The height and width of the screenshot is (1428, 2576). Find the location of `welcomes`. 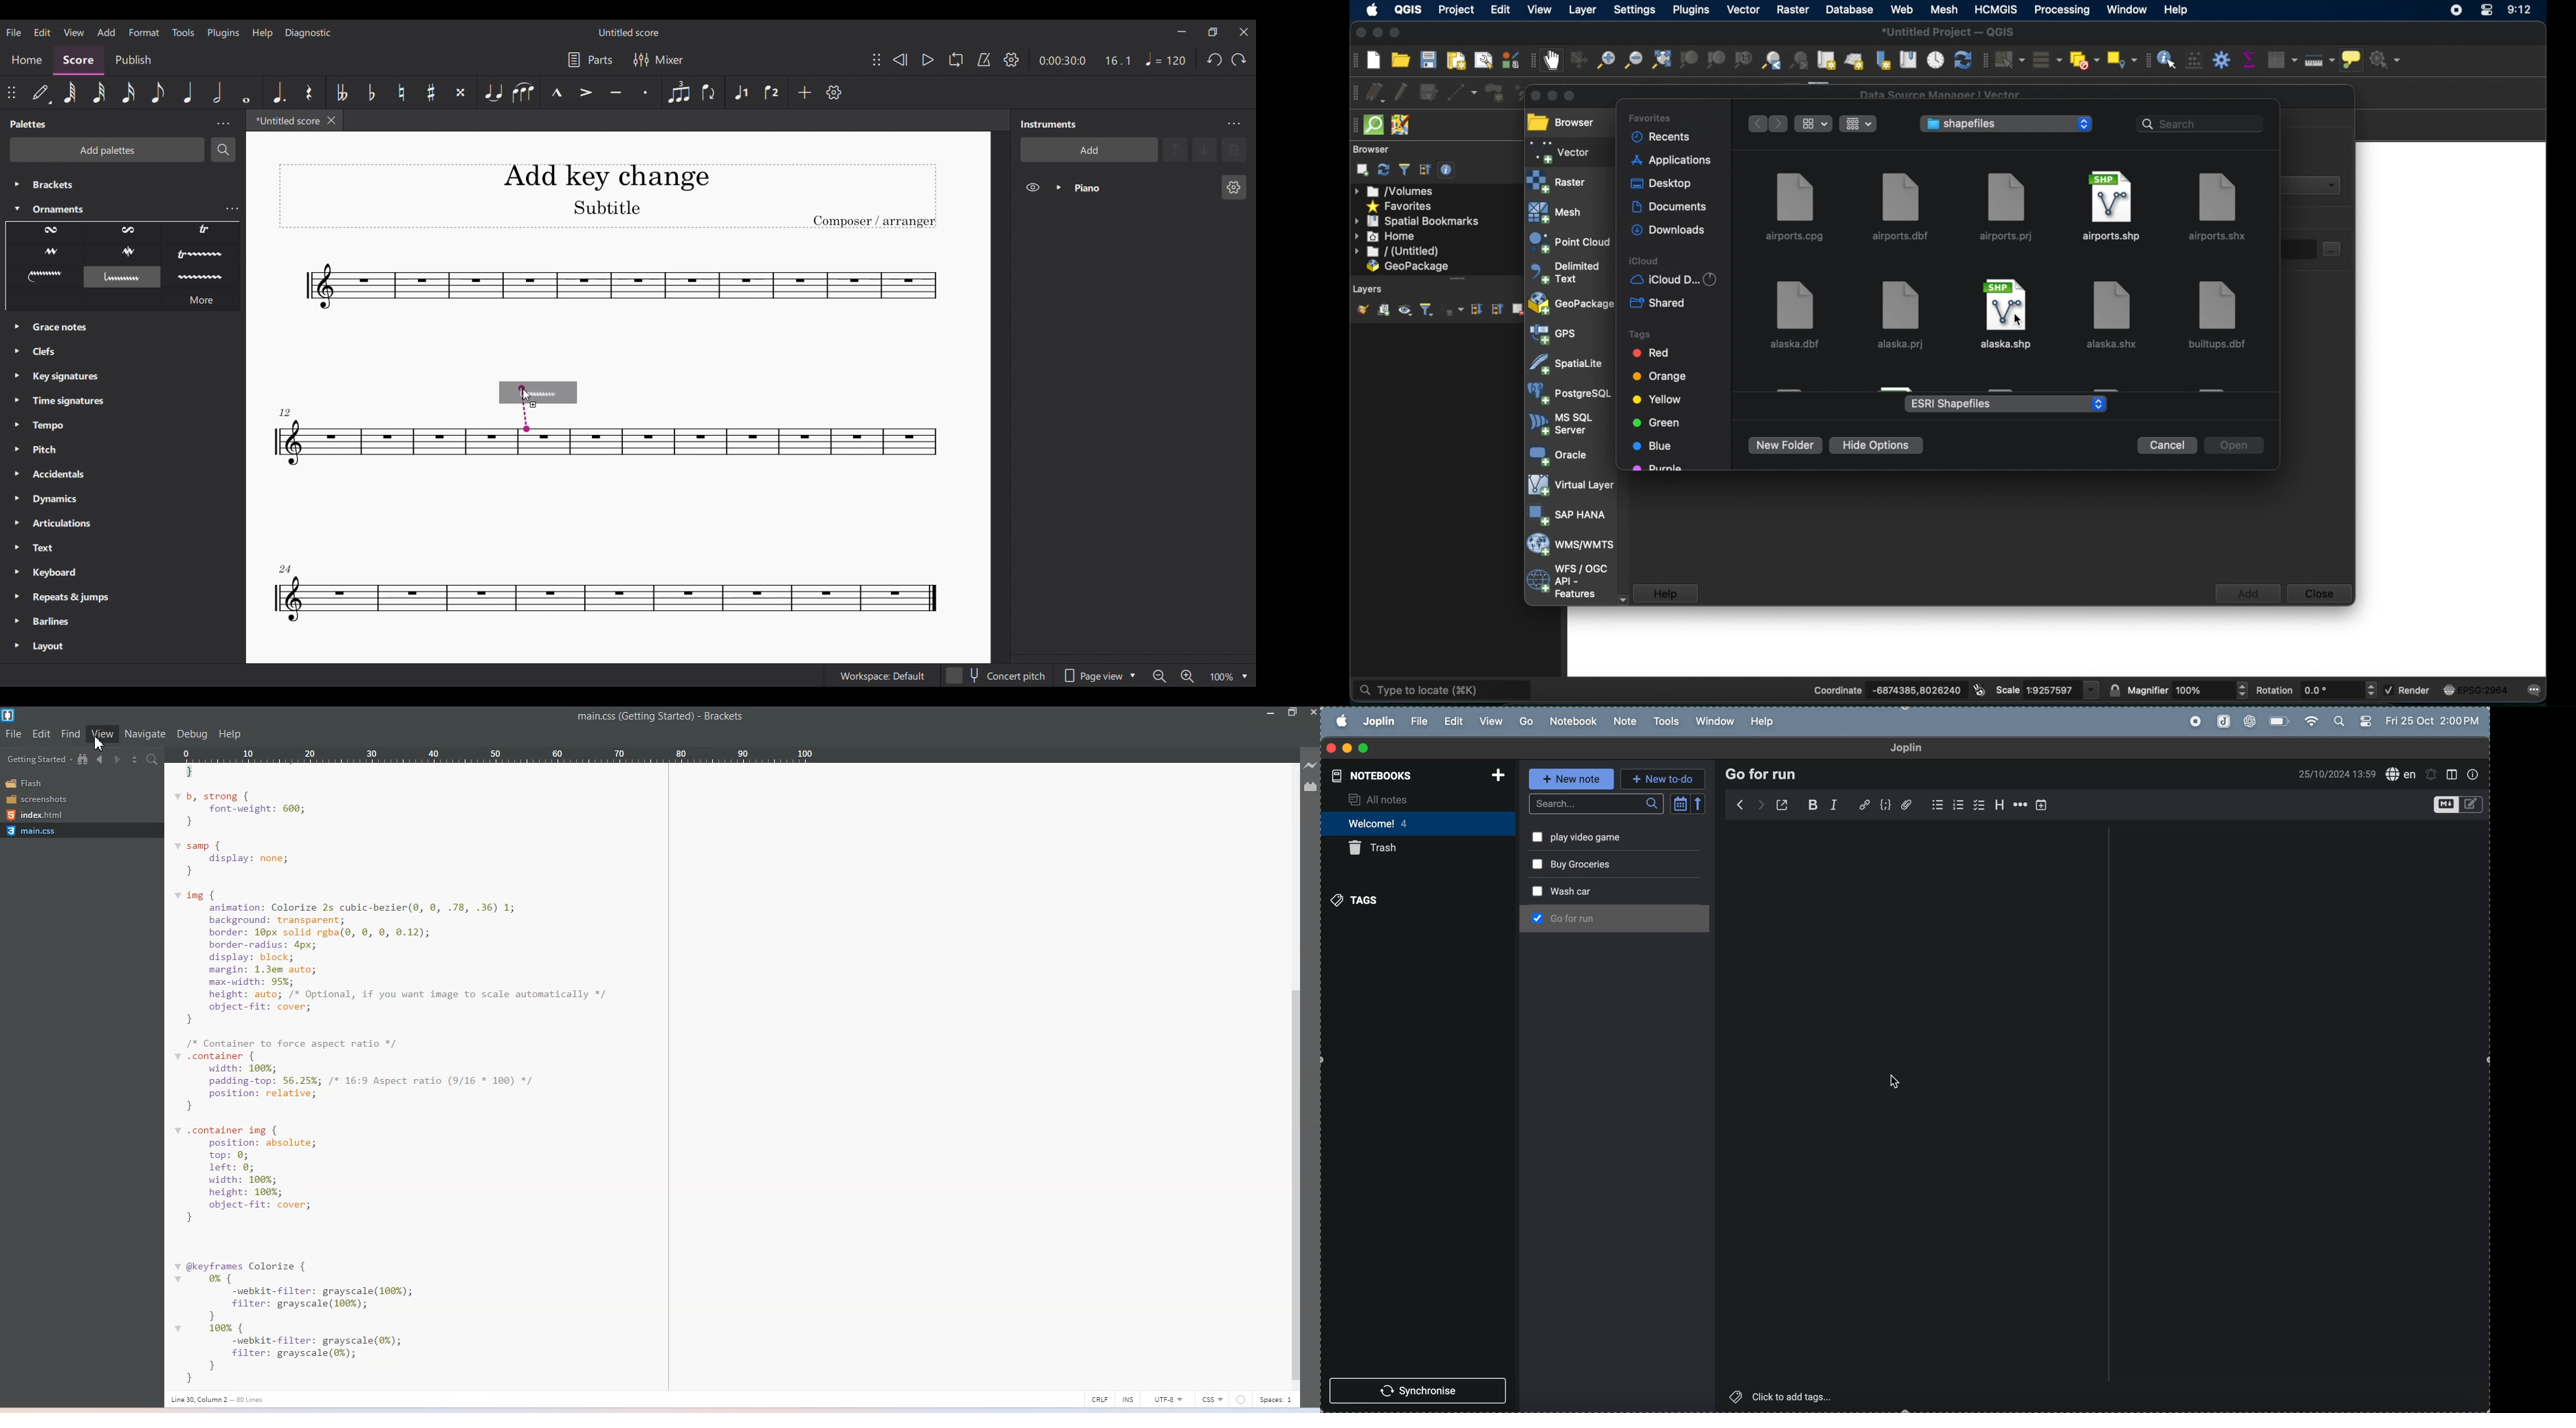

welcomes is located at coordinates (1411, 823).